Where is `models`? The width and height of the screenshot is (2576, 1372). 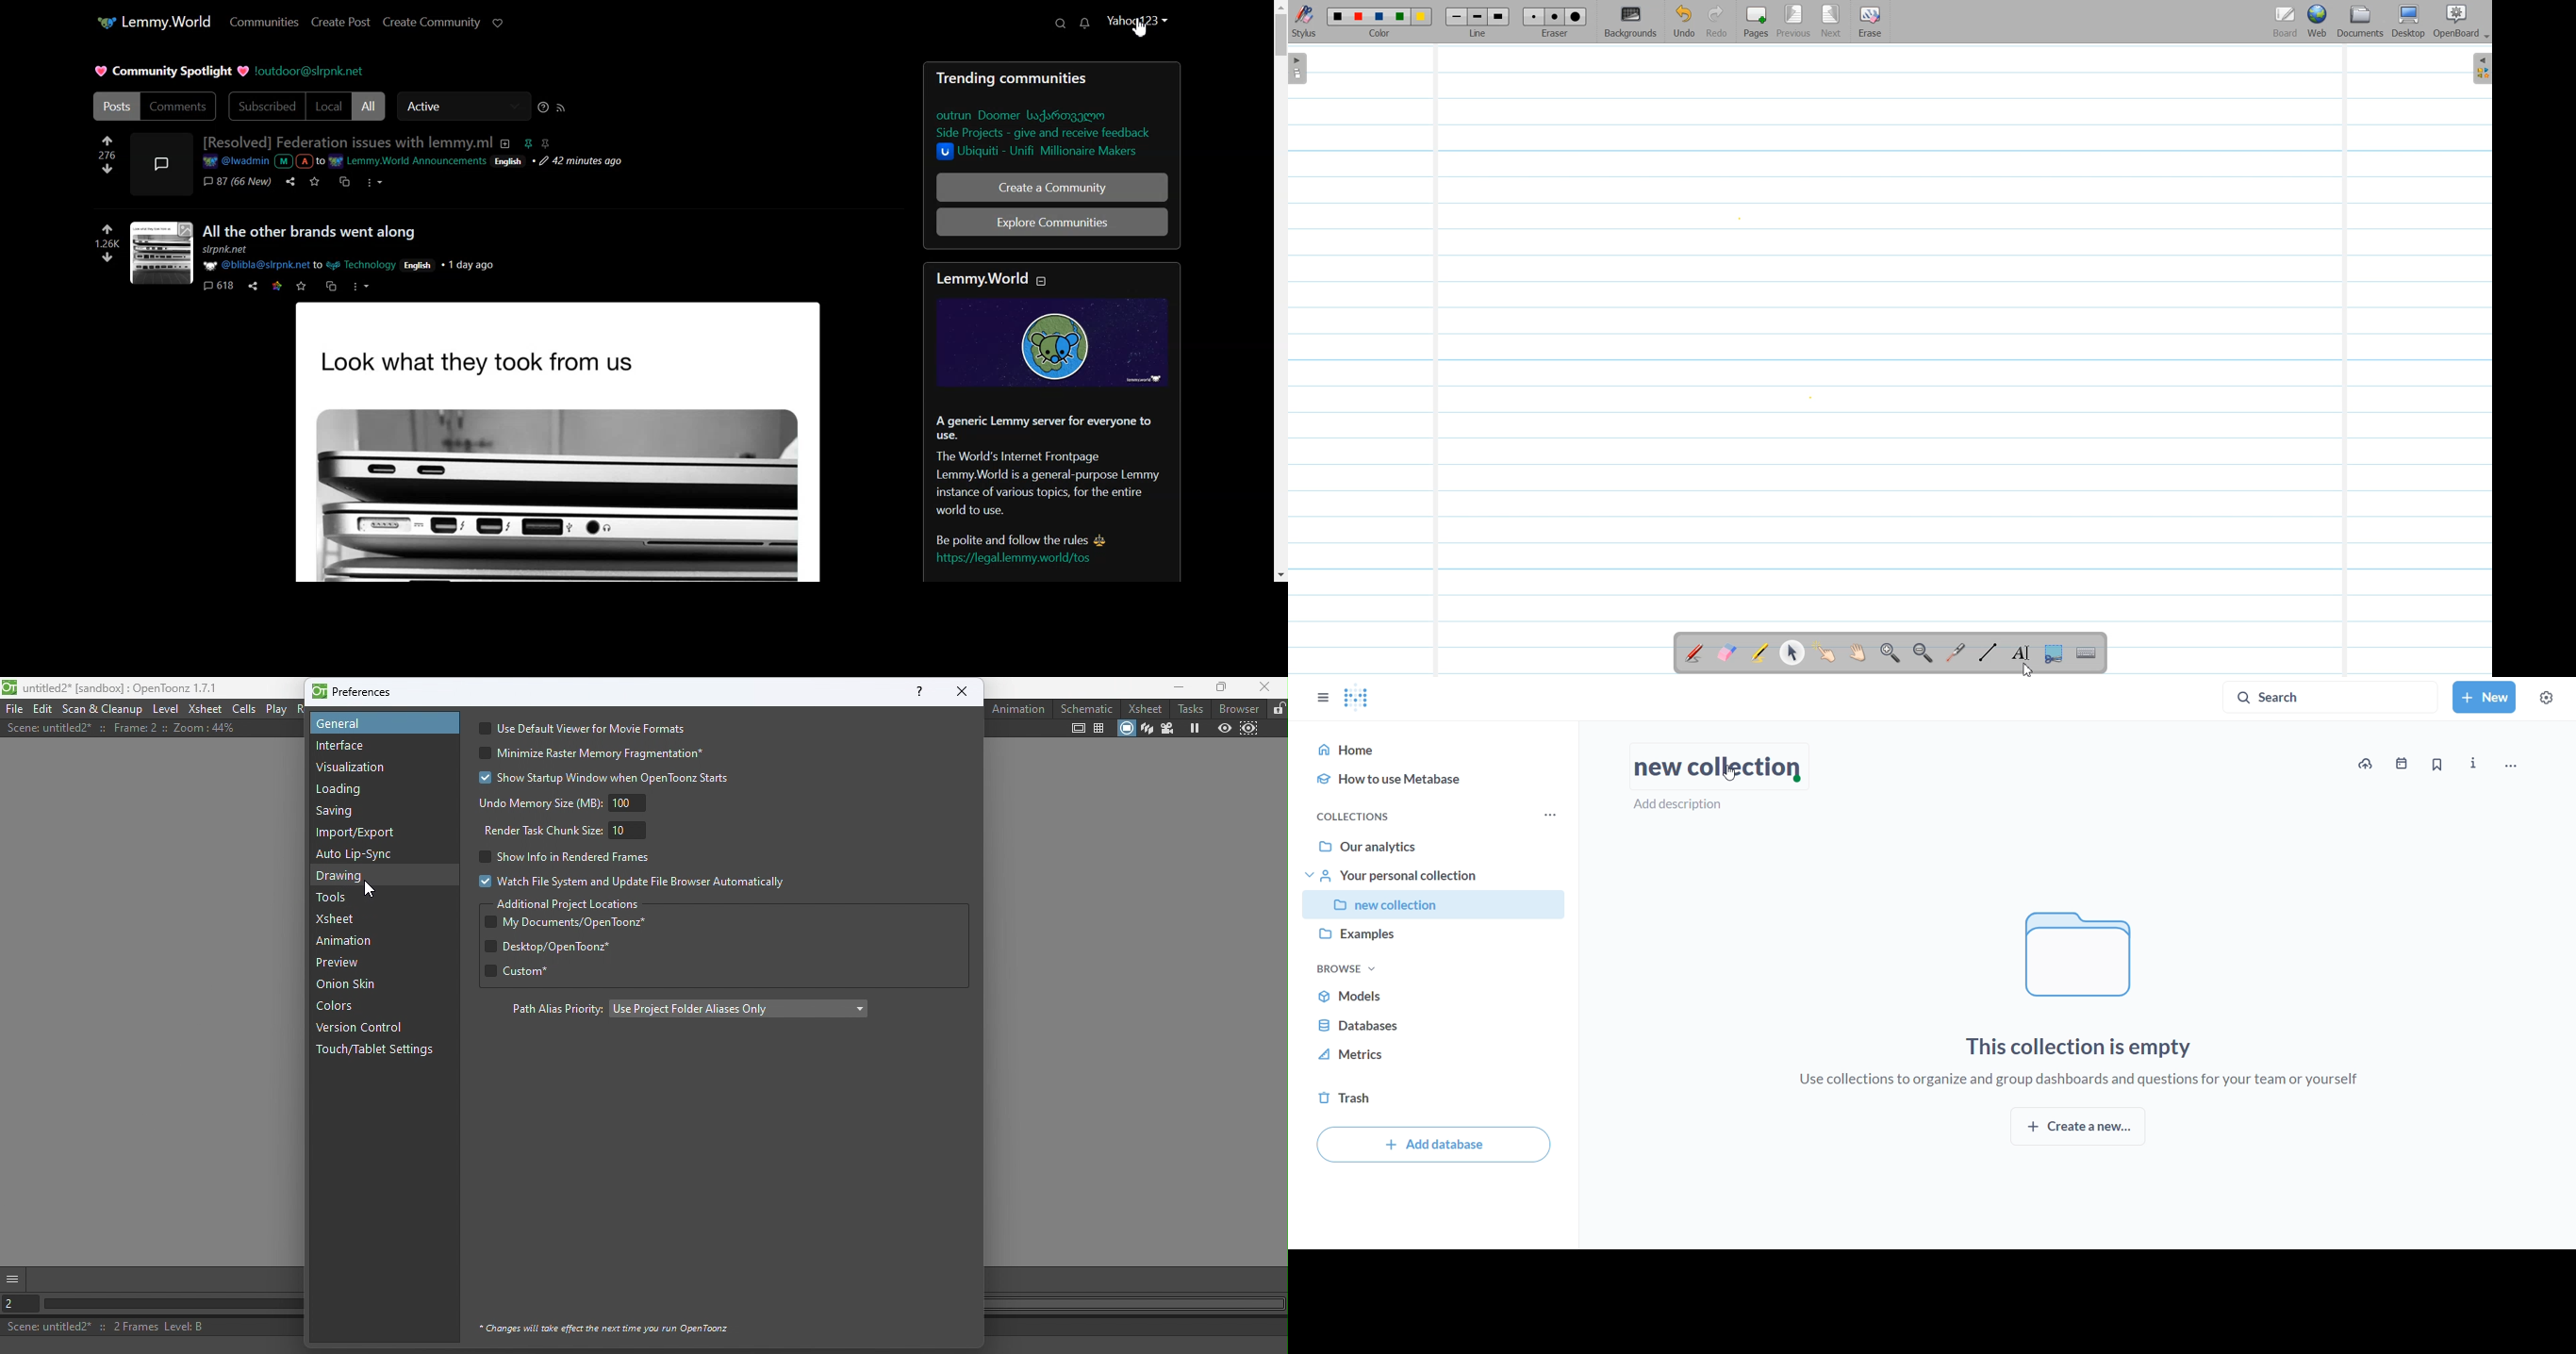 models is located at coordinates (1435, 996).